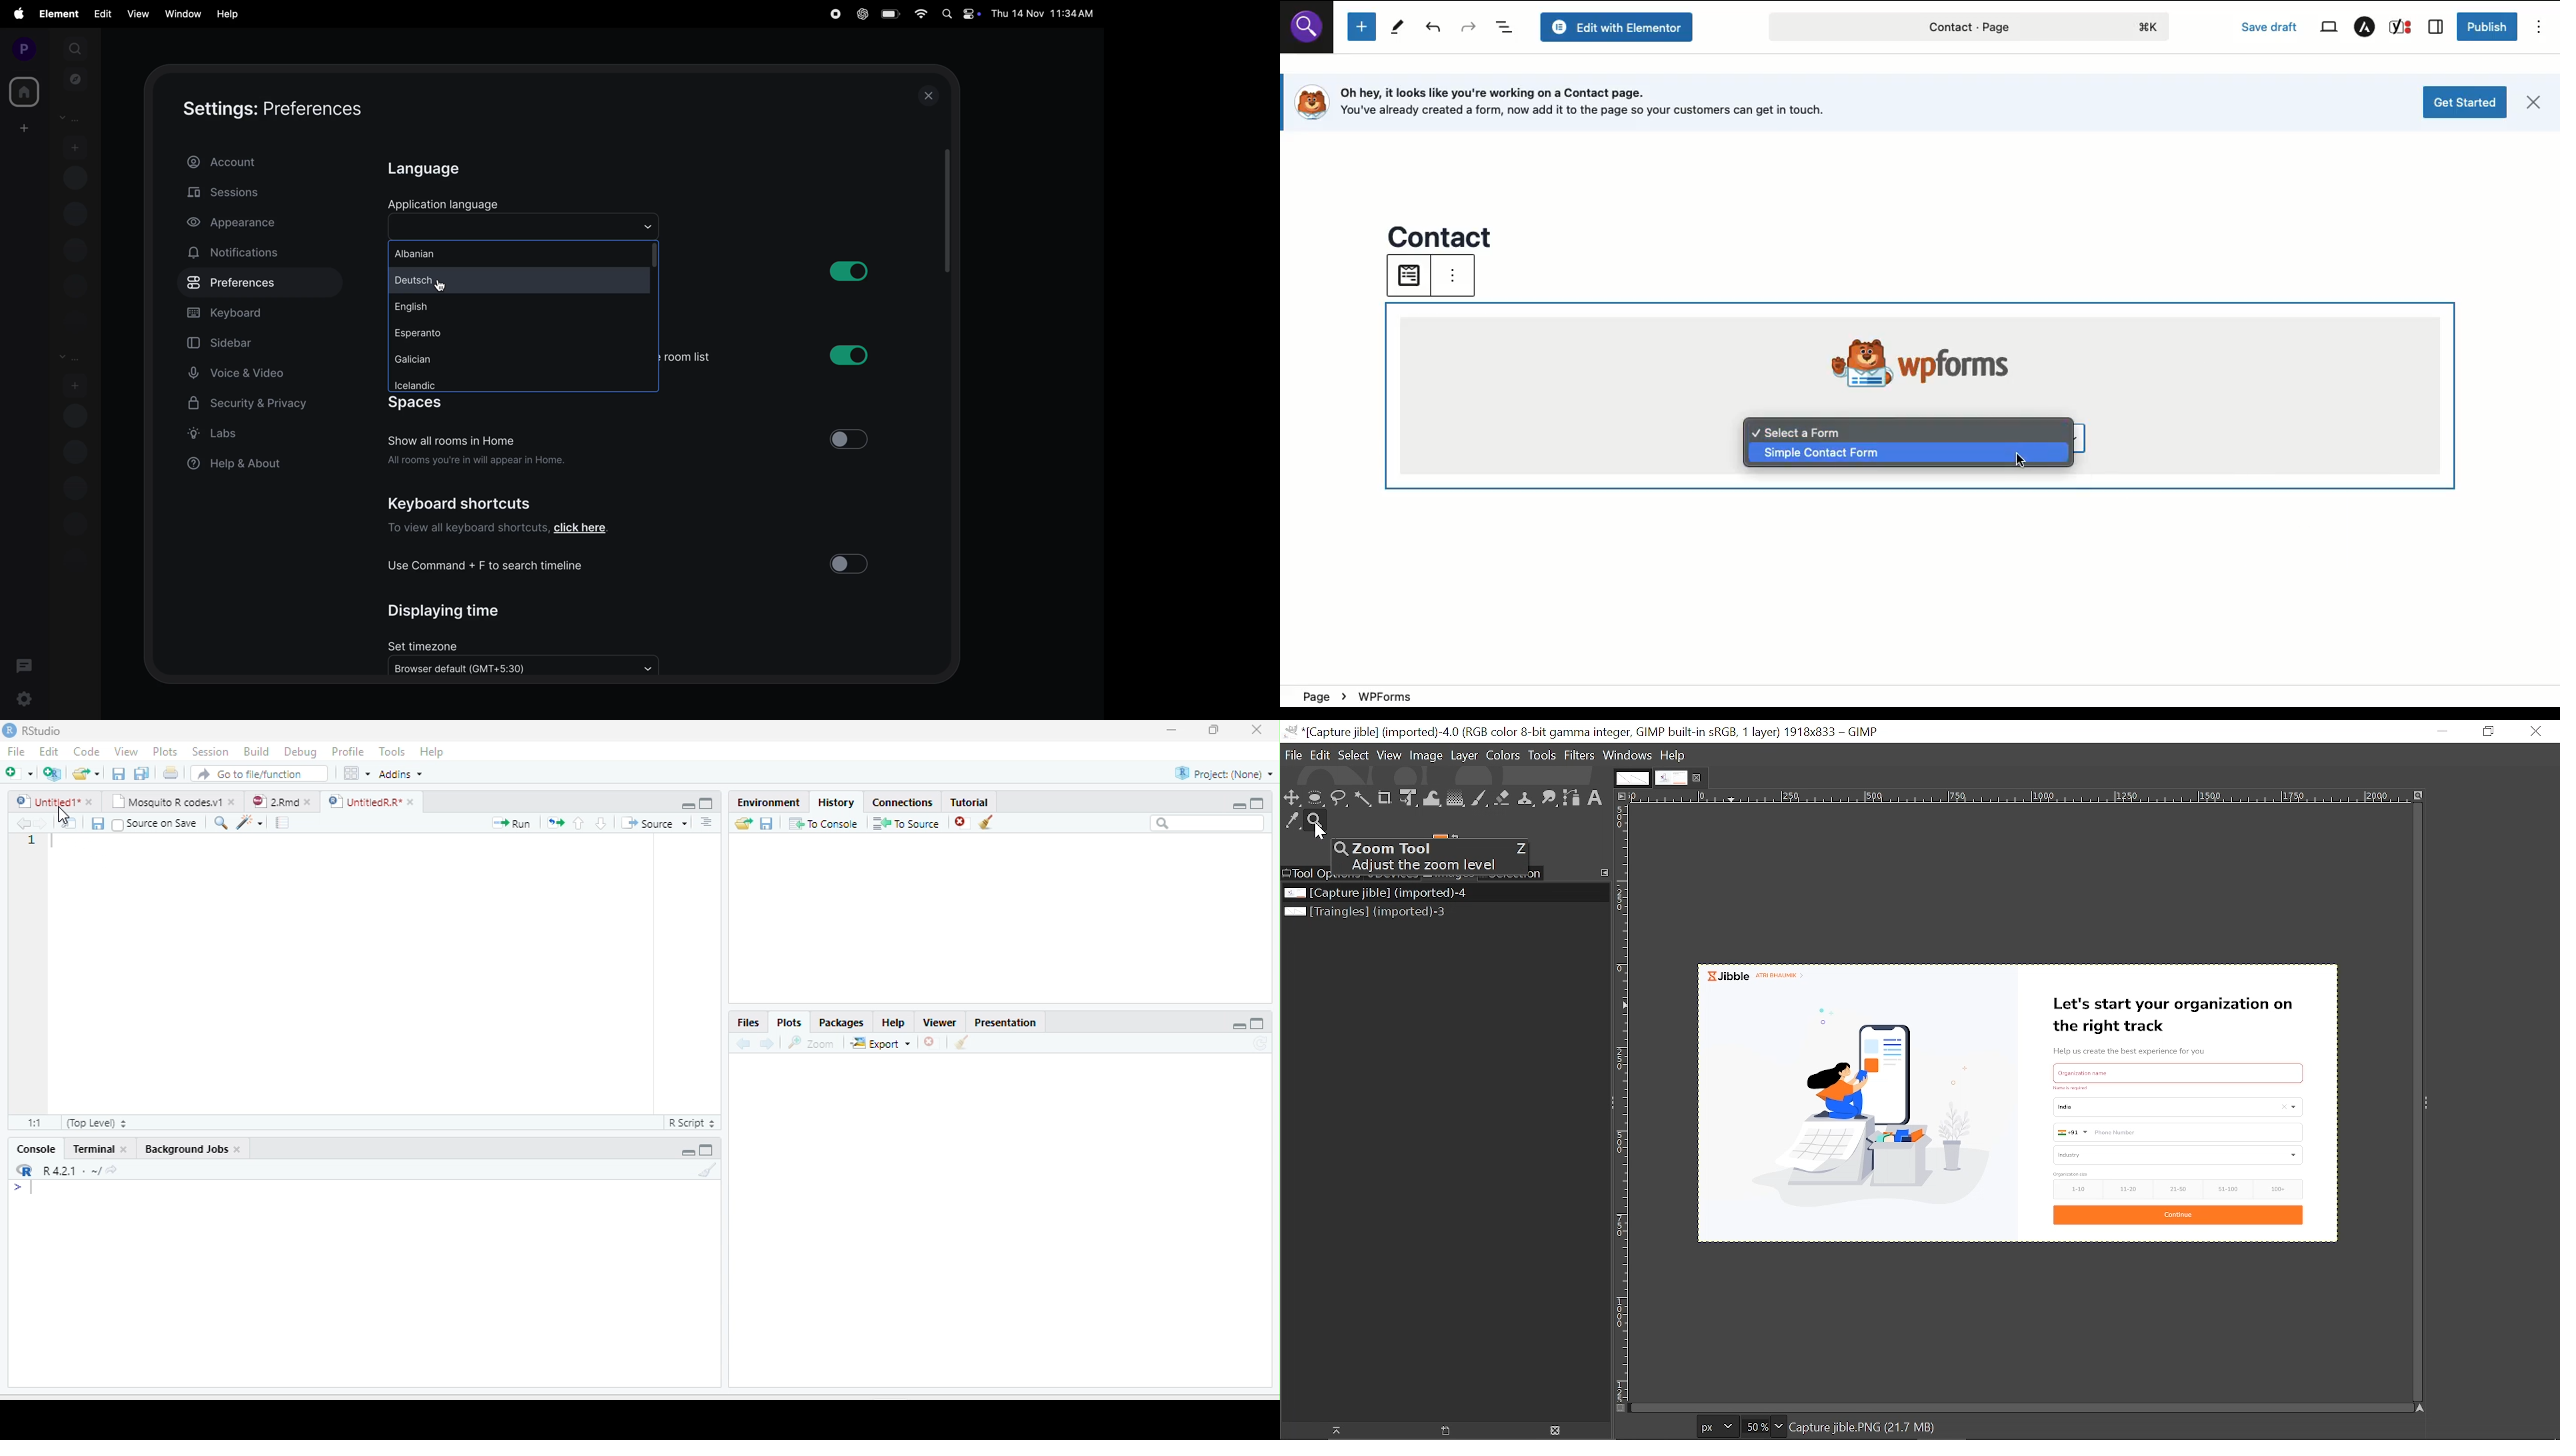 This screenshot has width=2576, height=1456. Describe the element at coordinates (300, 752) in the screenshot. I see `Debug` at that location.